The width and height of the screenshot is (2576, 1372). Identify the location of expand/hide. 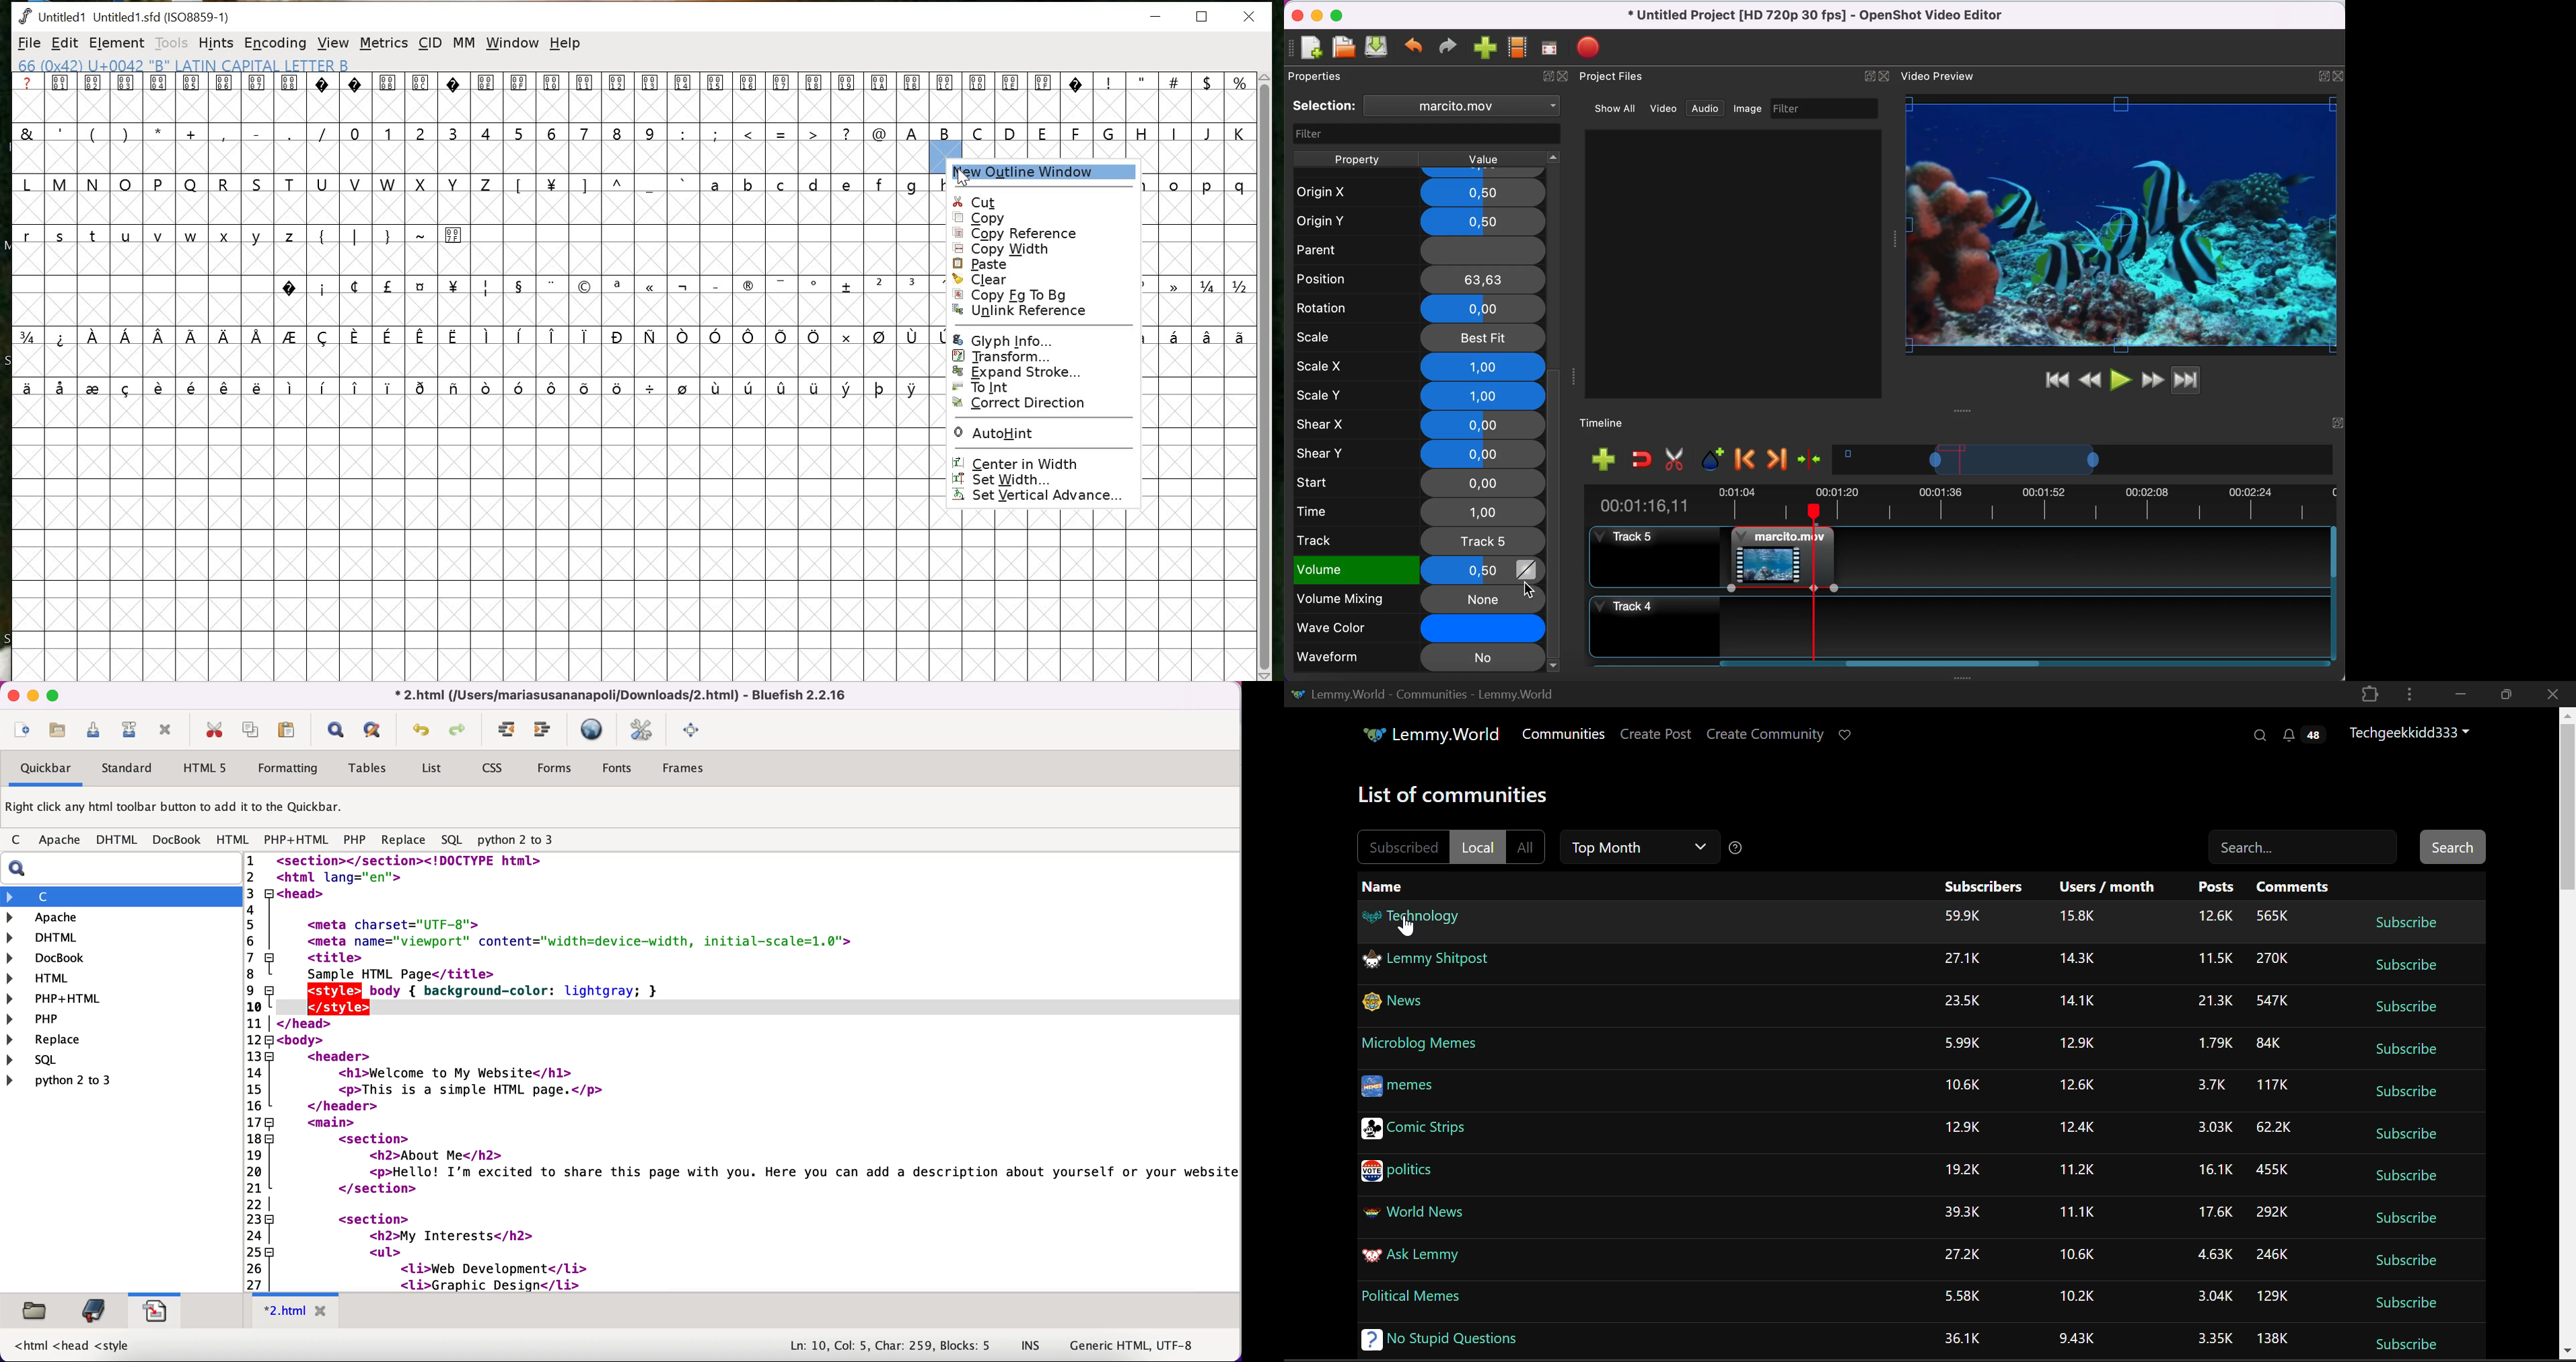
(2339, 73).